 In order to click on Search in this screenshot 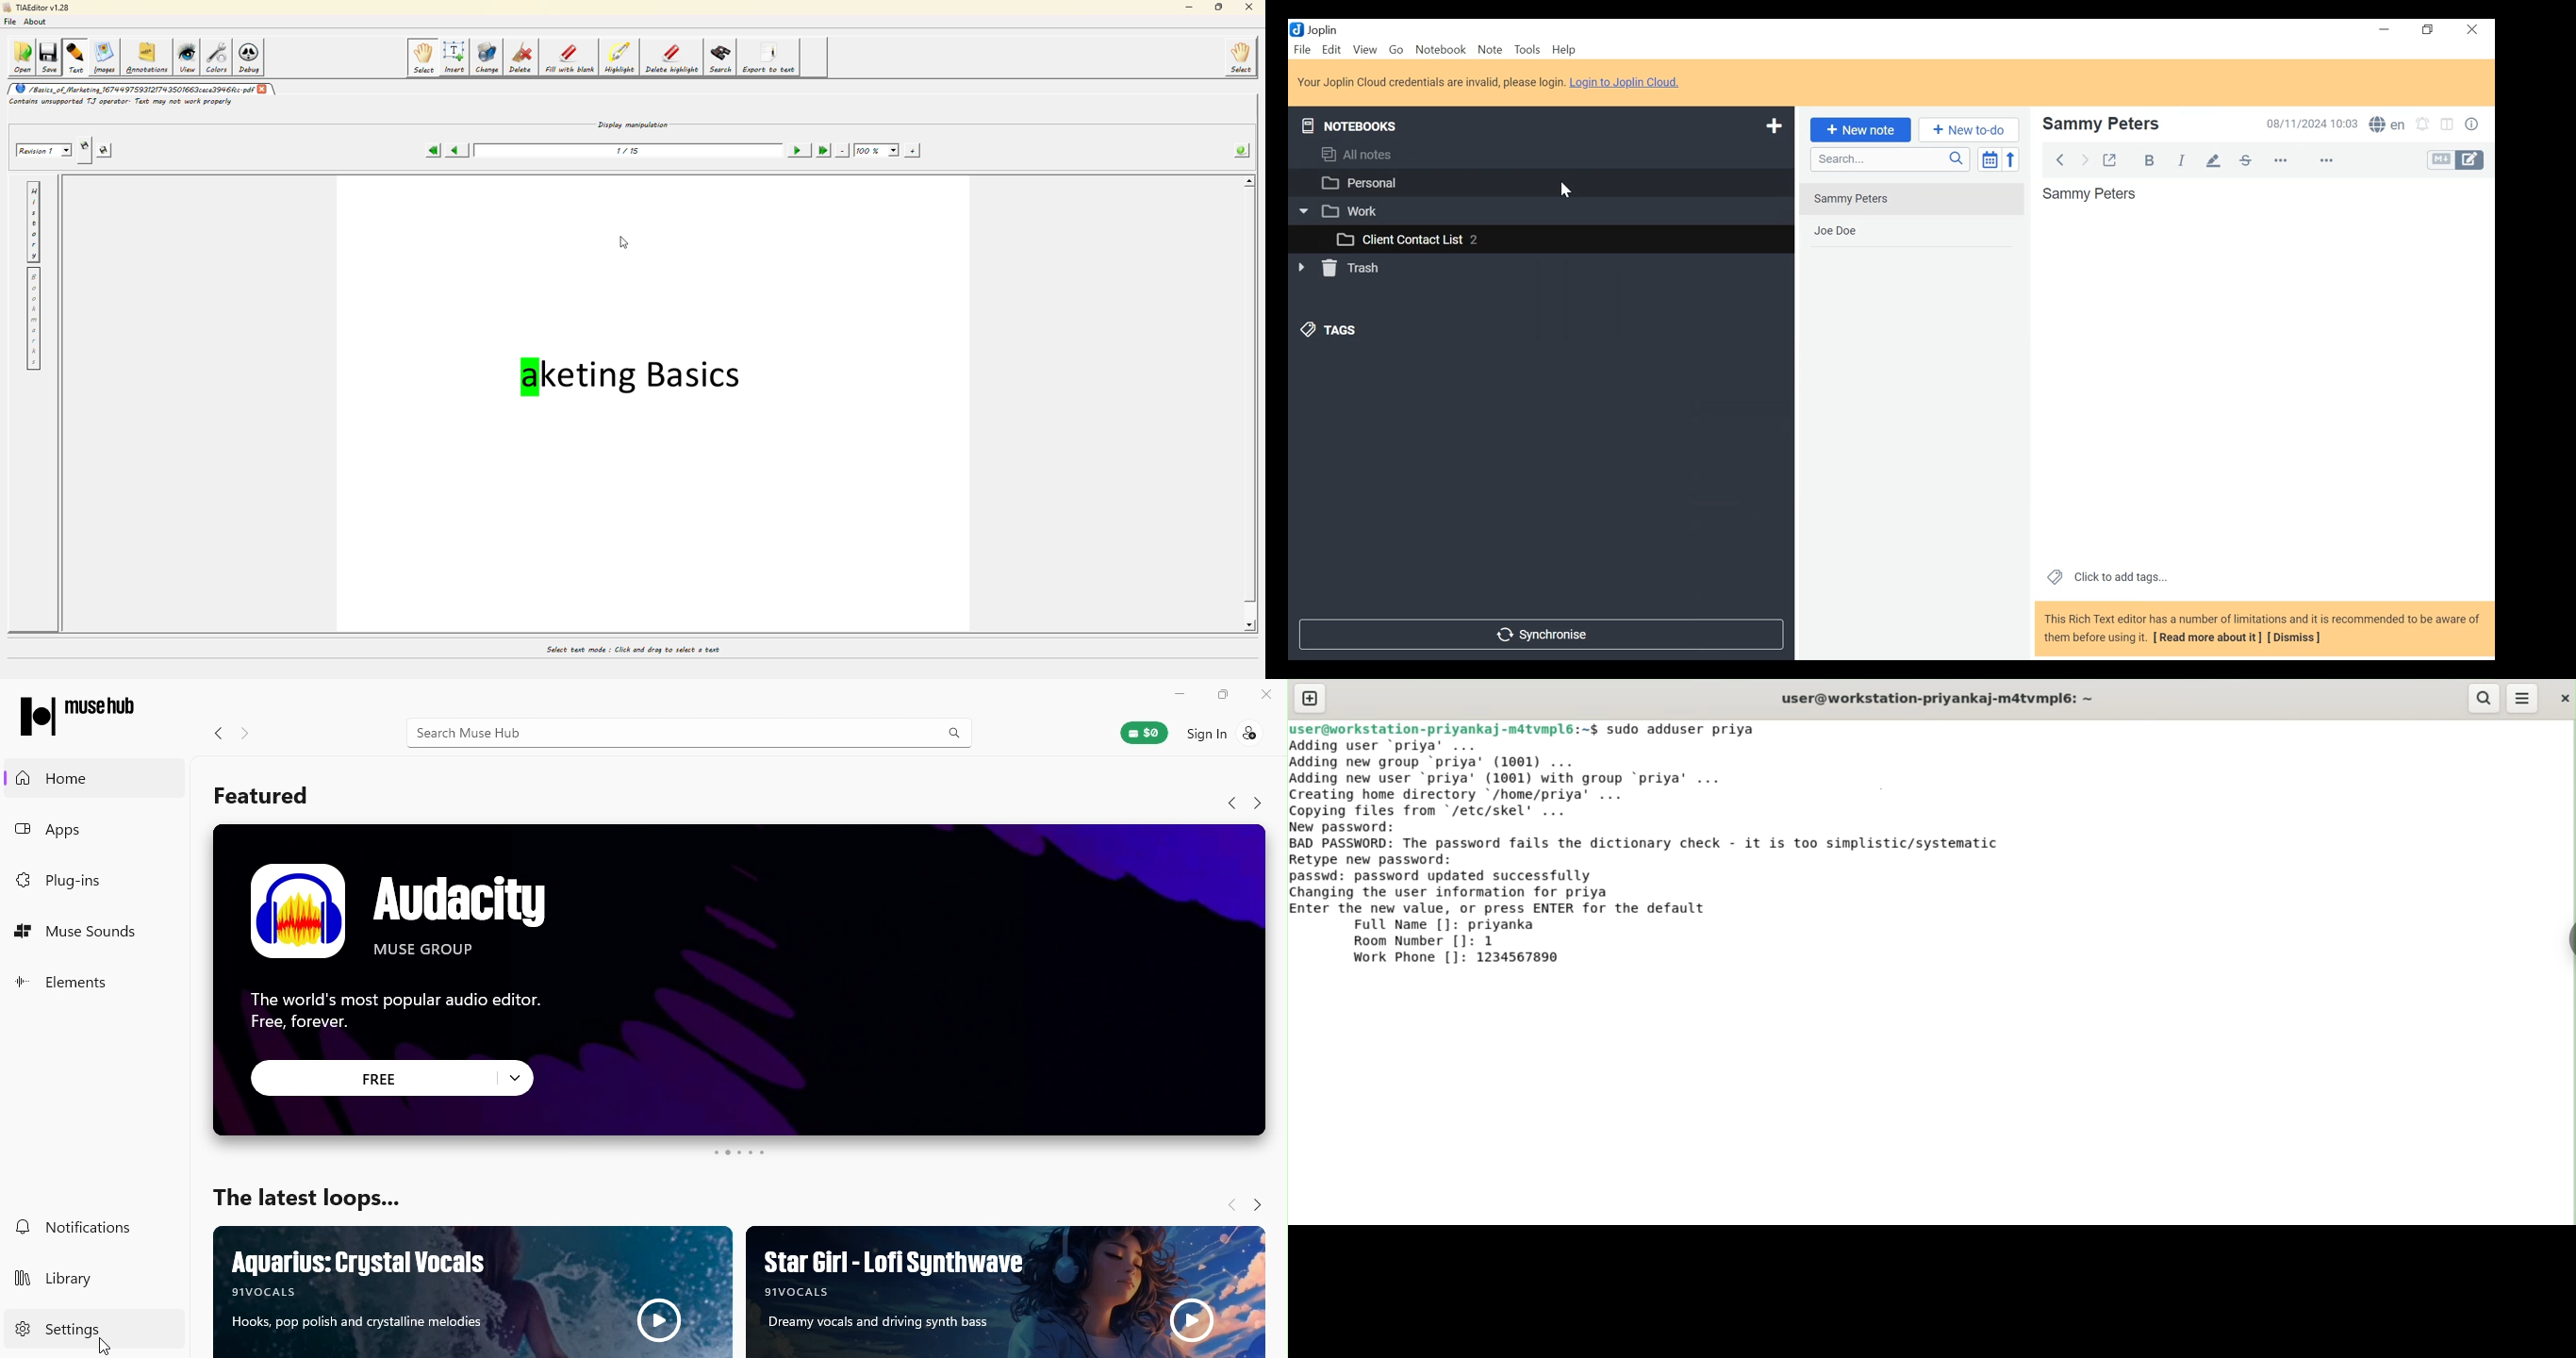, I will do `click(1891, 161)`.